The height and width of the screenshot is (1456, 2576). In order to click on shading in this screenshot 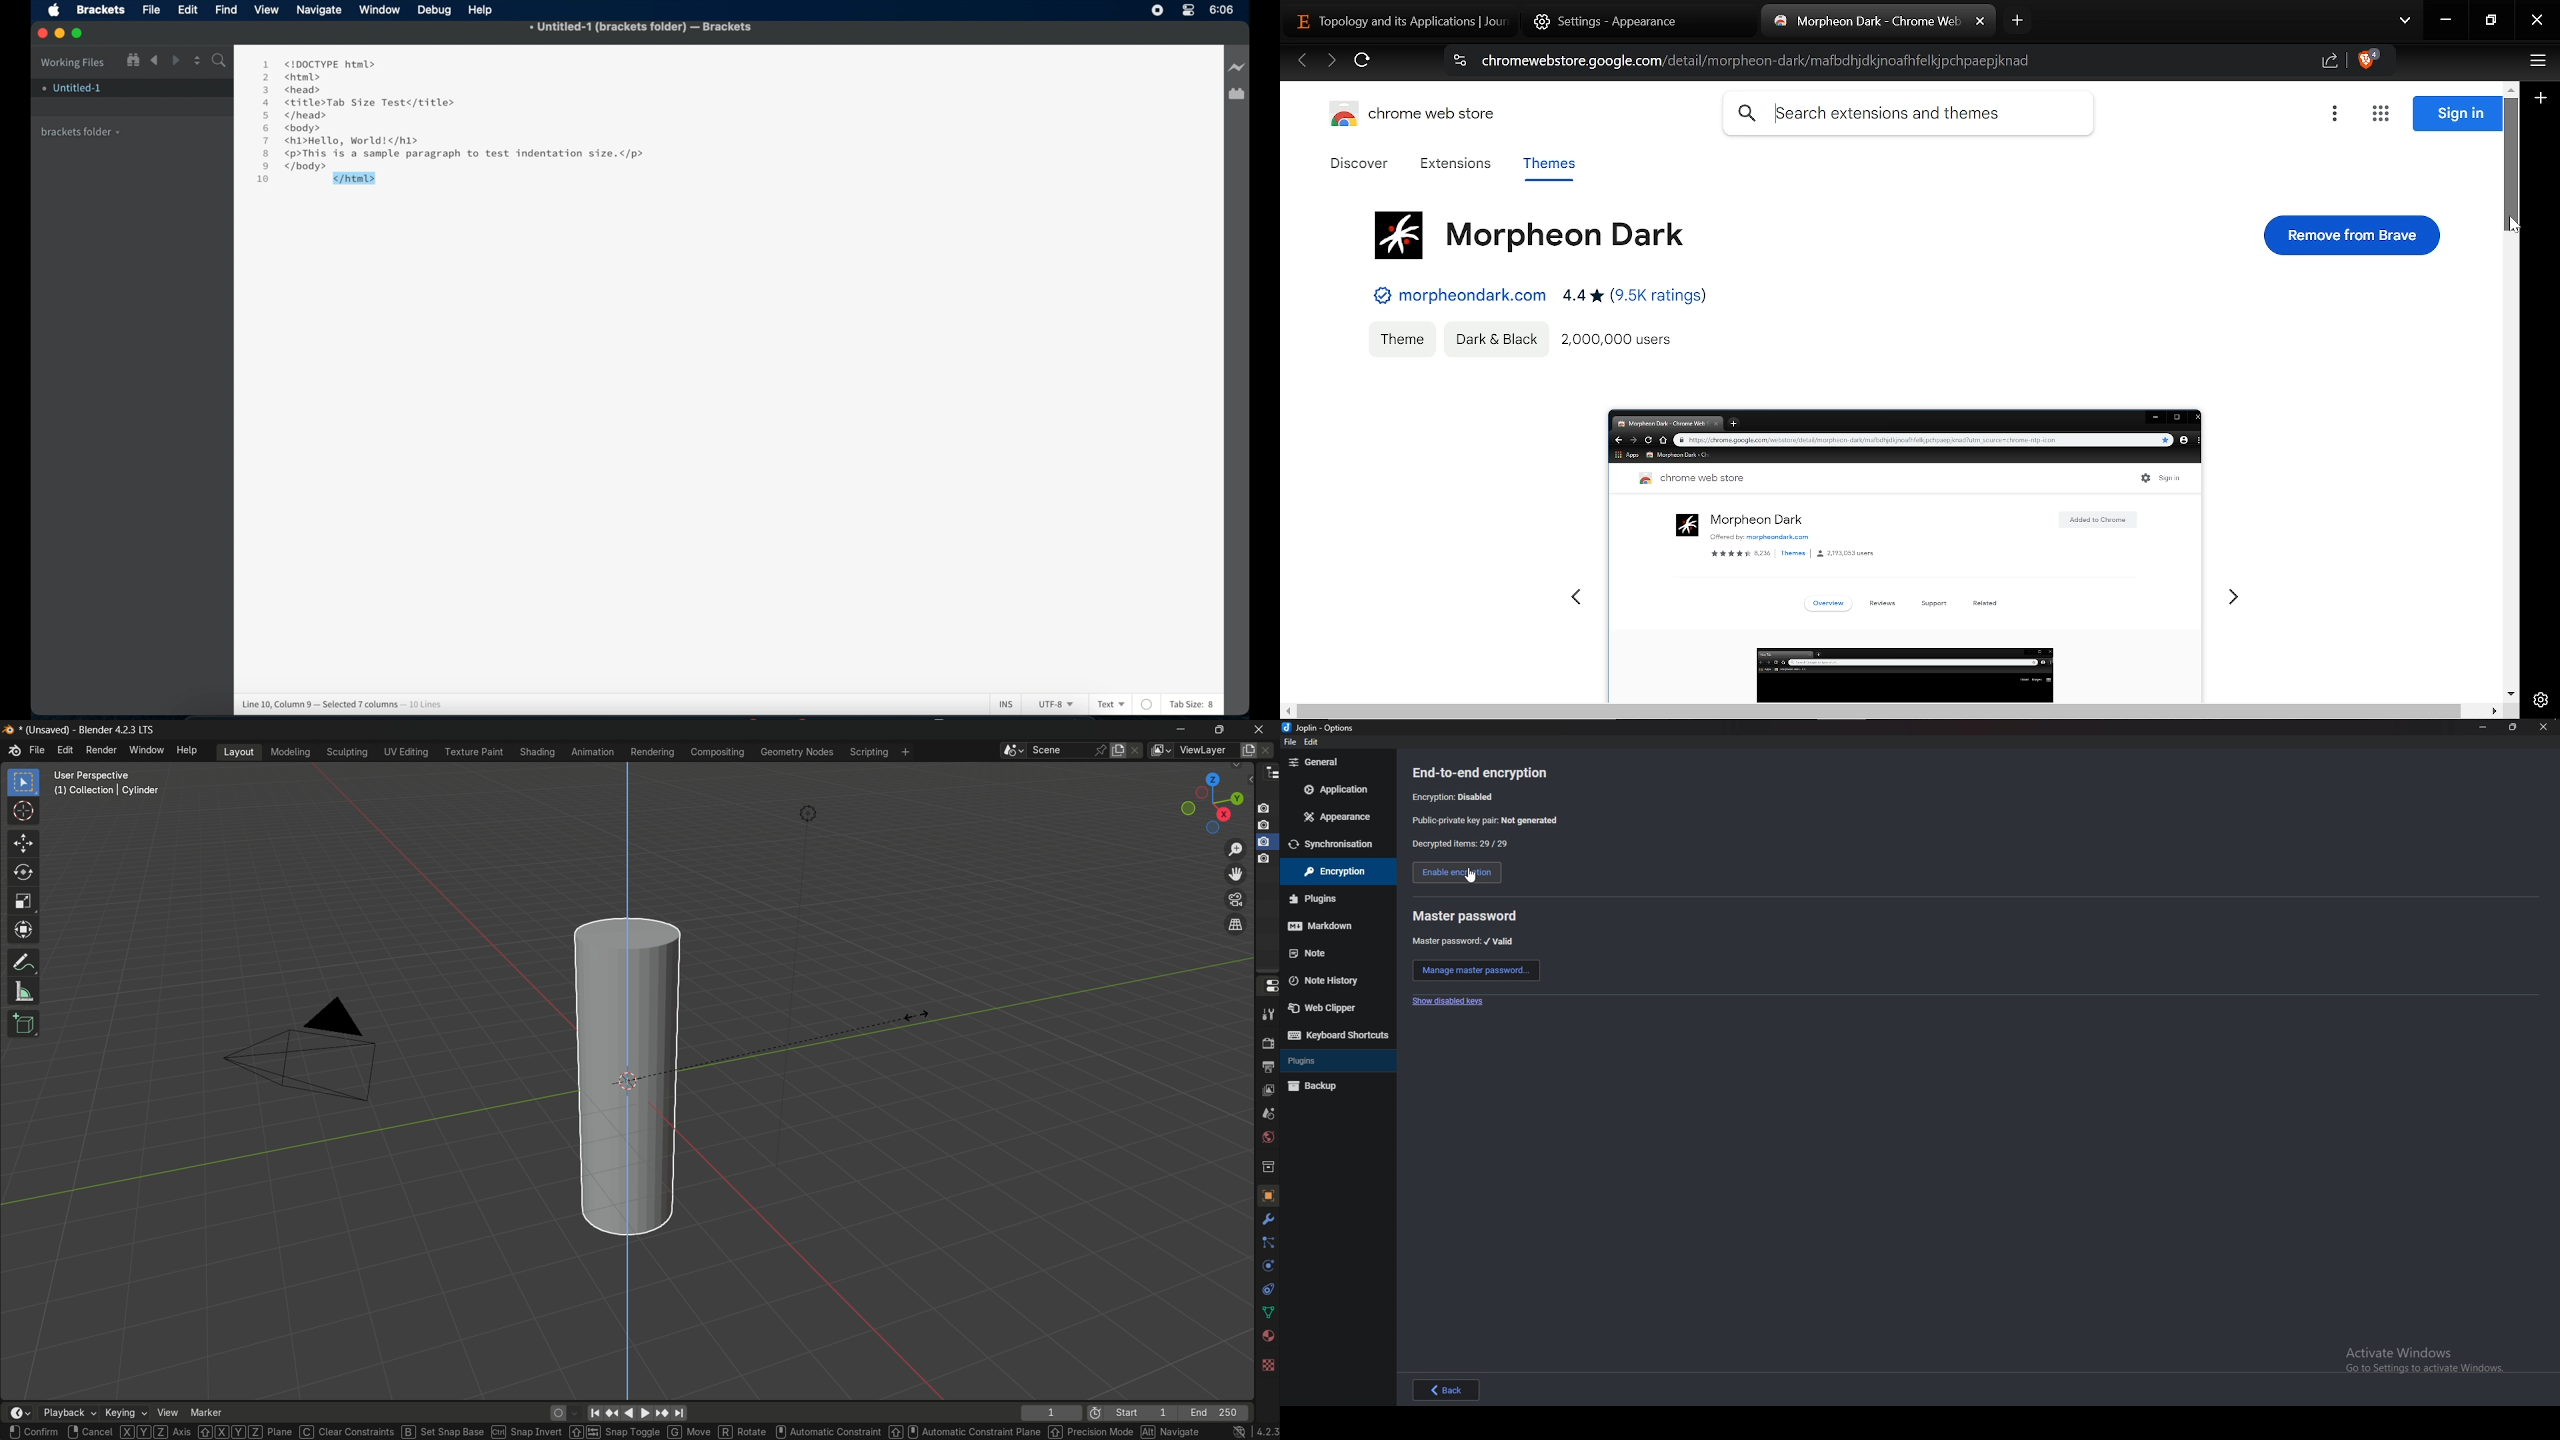, I will do `click(535, 752)`.